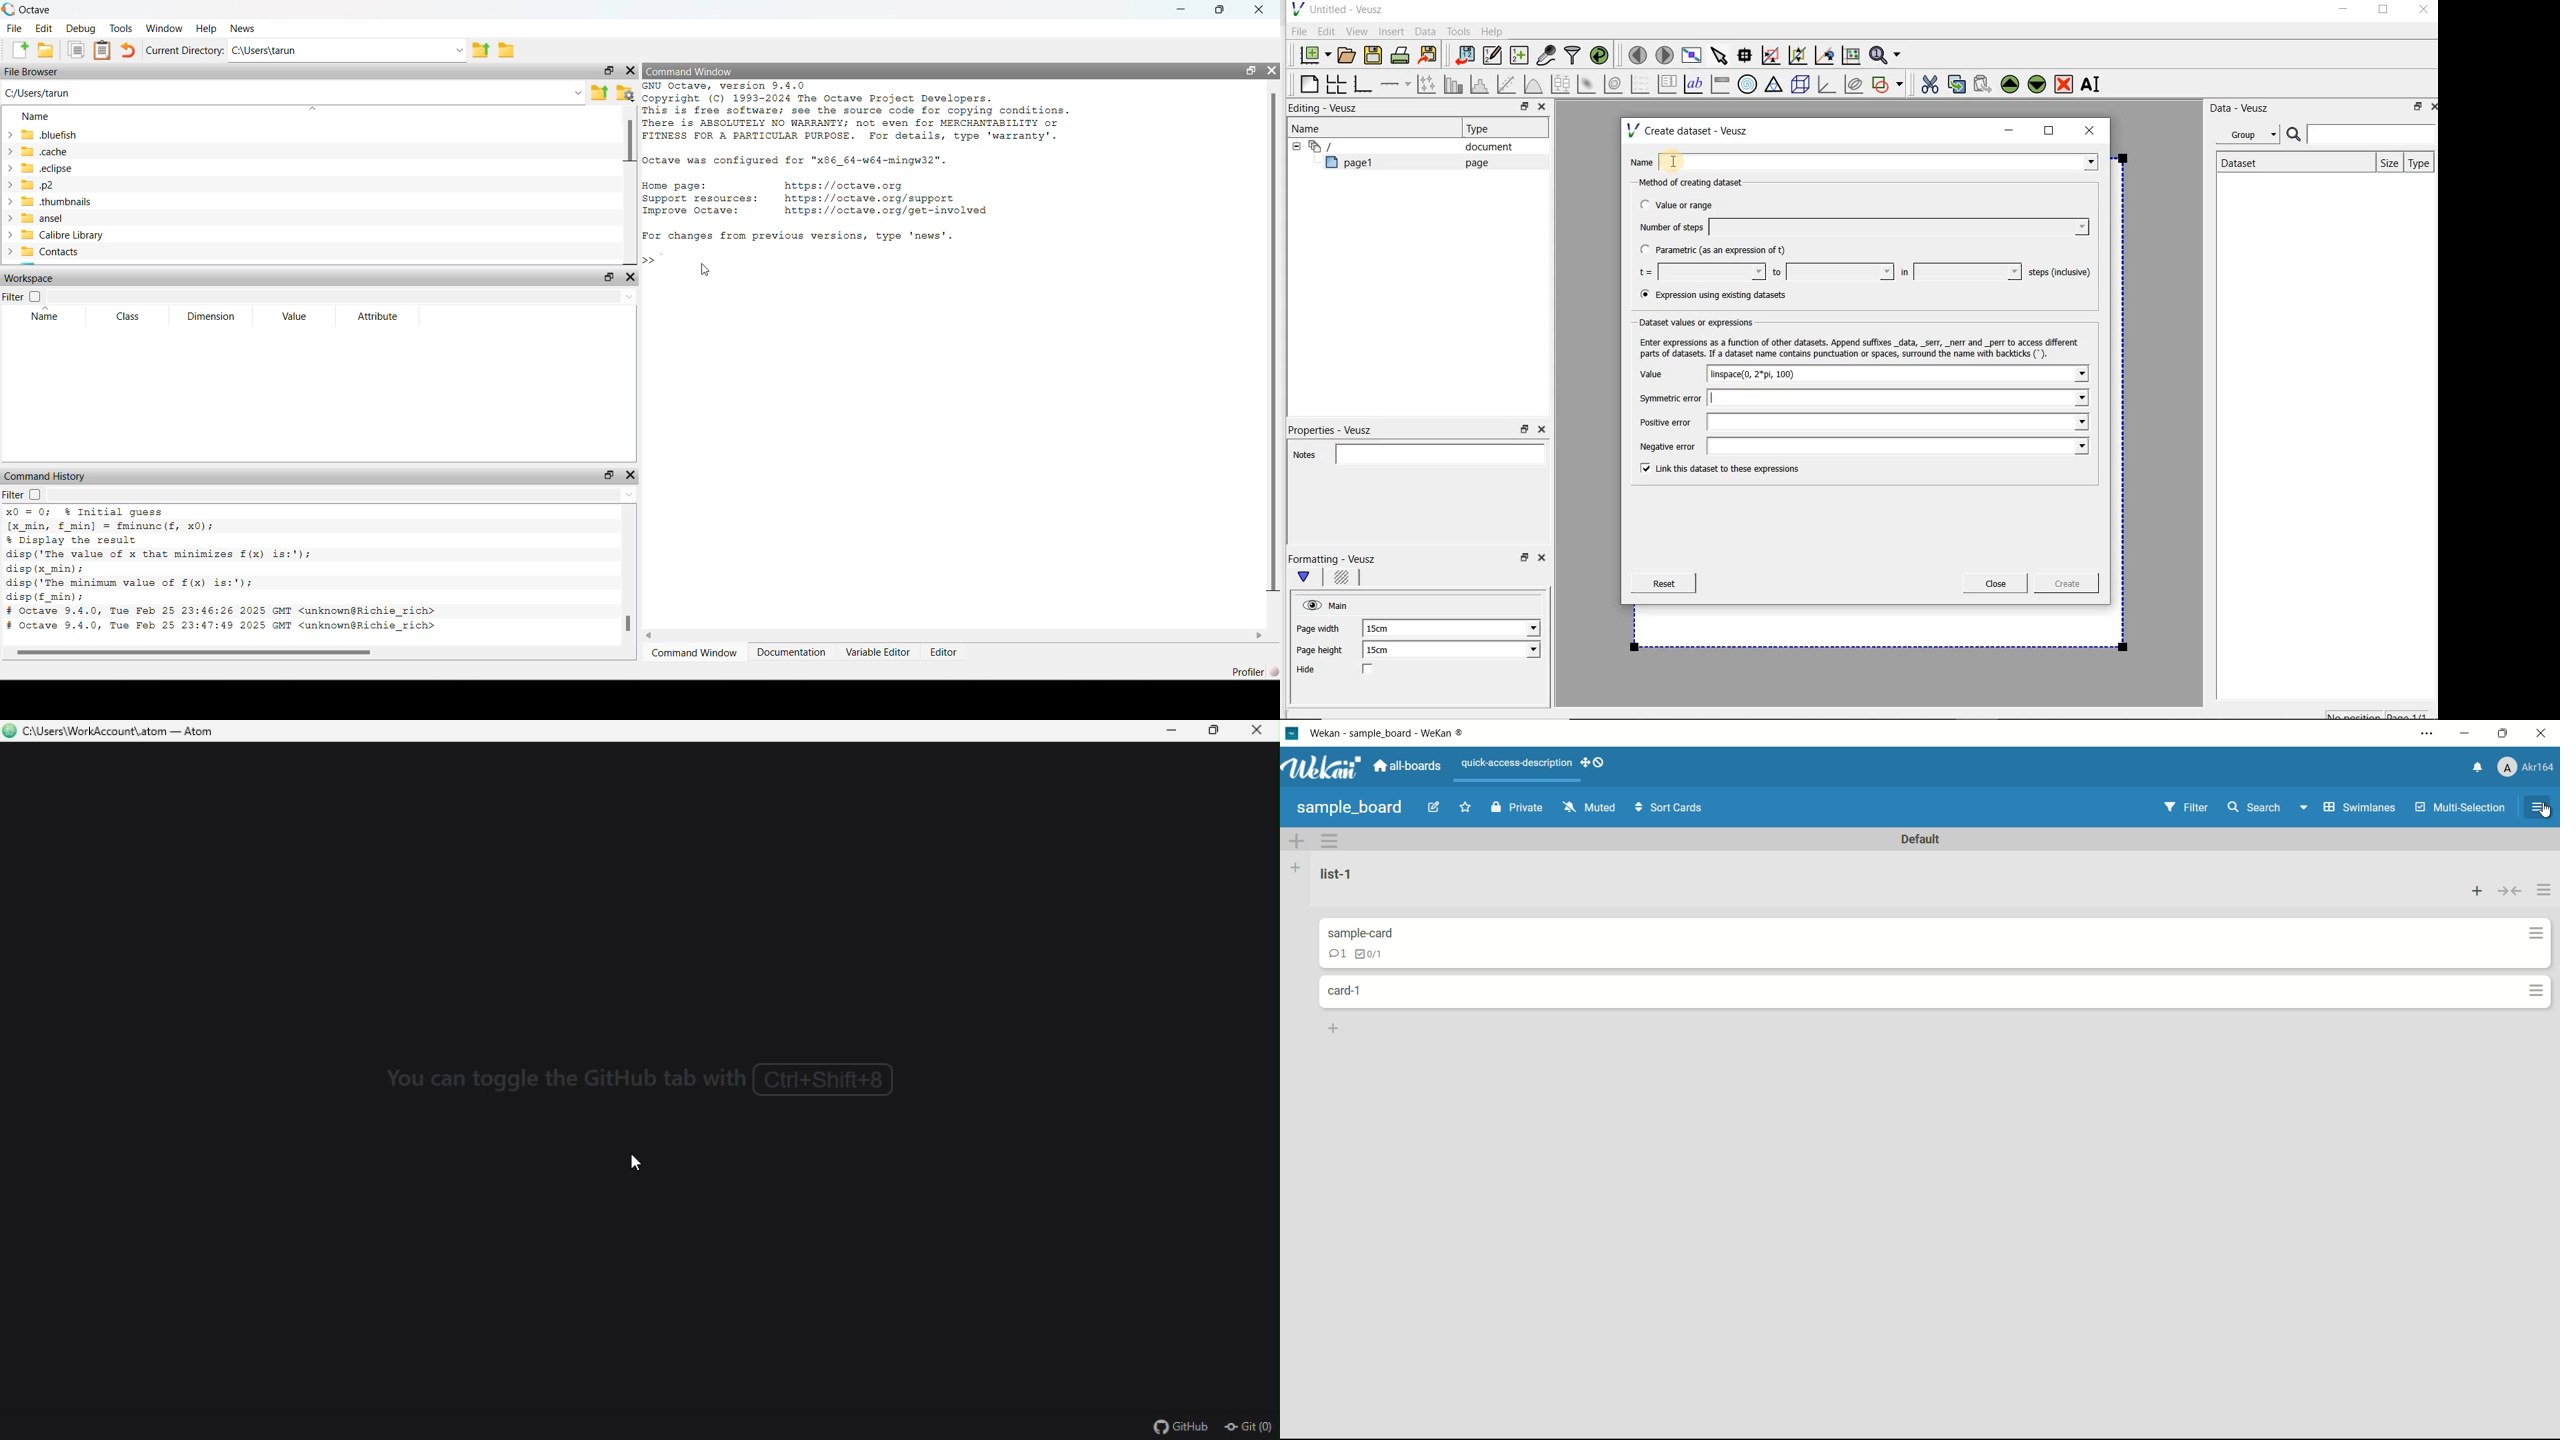 This screenshot has height=1456, width=2576. I want to click on No position, so click(2356, 714).